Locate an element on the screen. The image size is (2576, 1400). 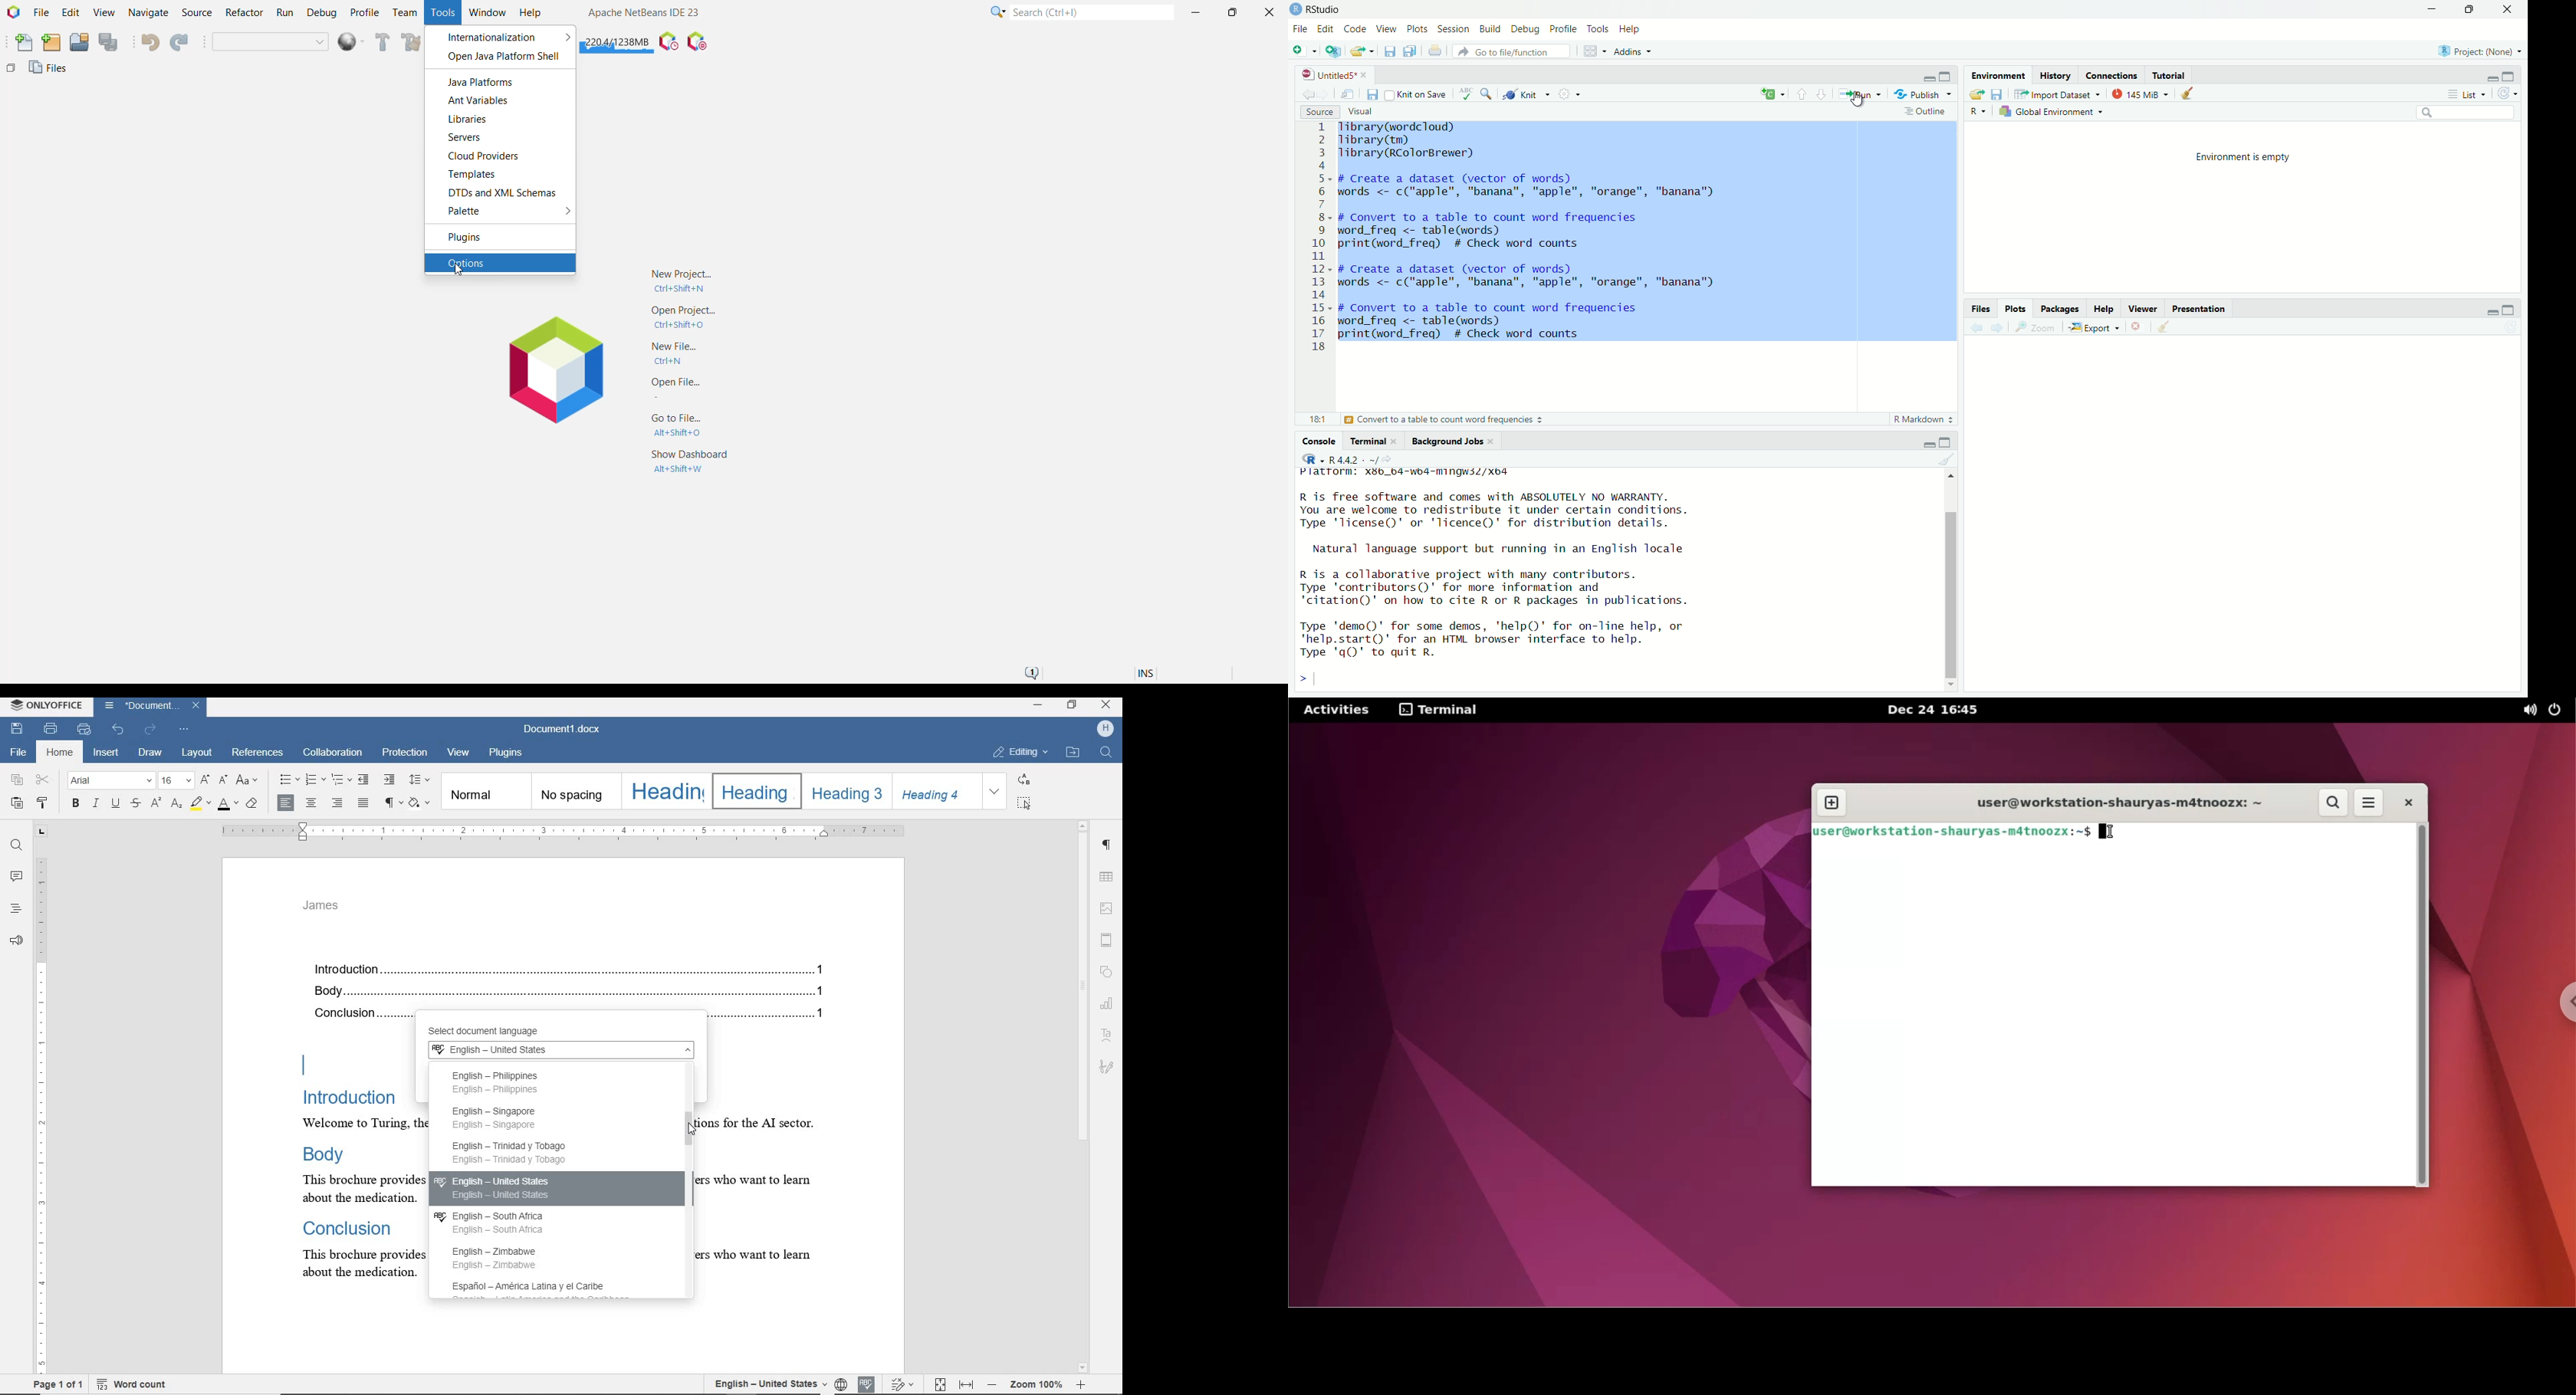
Connections is located at coordinates (2114, 76).